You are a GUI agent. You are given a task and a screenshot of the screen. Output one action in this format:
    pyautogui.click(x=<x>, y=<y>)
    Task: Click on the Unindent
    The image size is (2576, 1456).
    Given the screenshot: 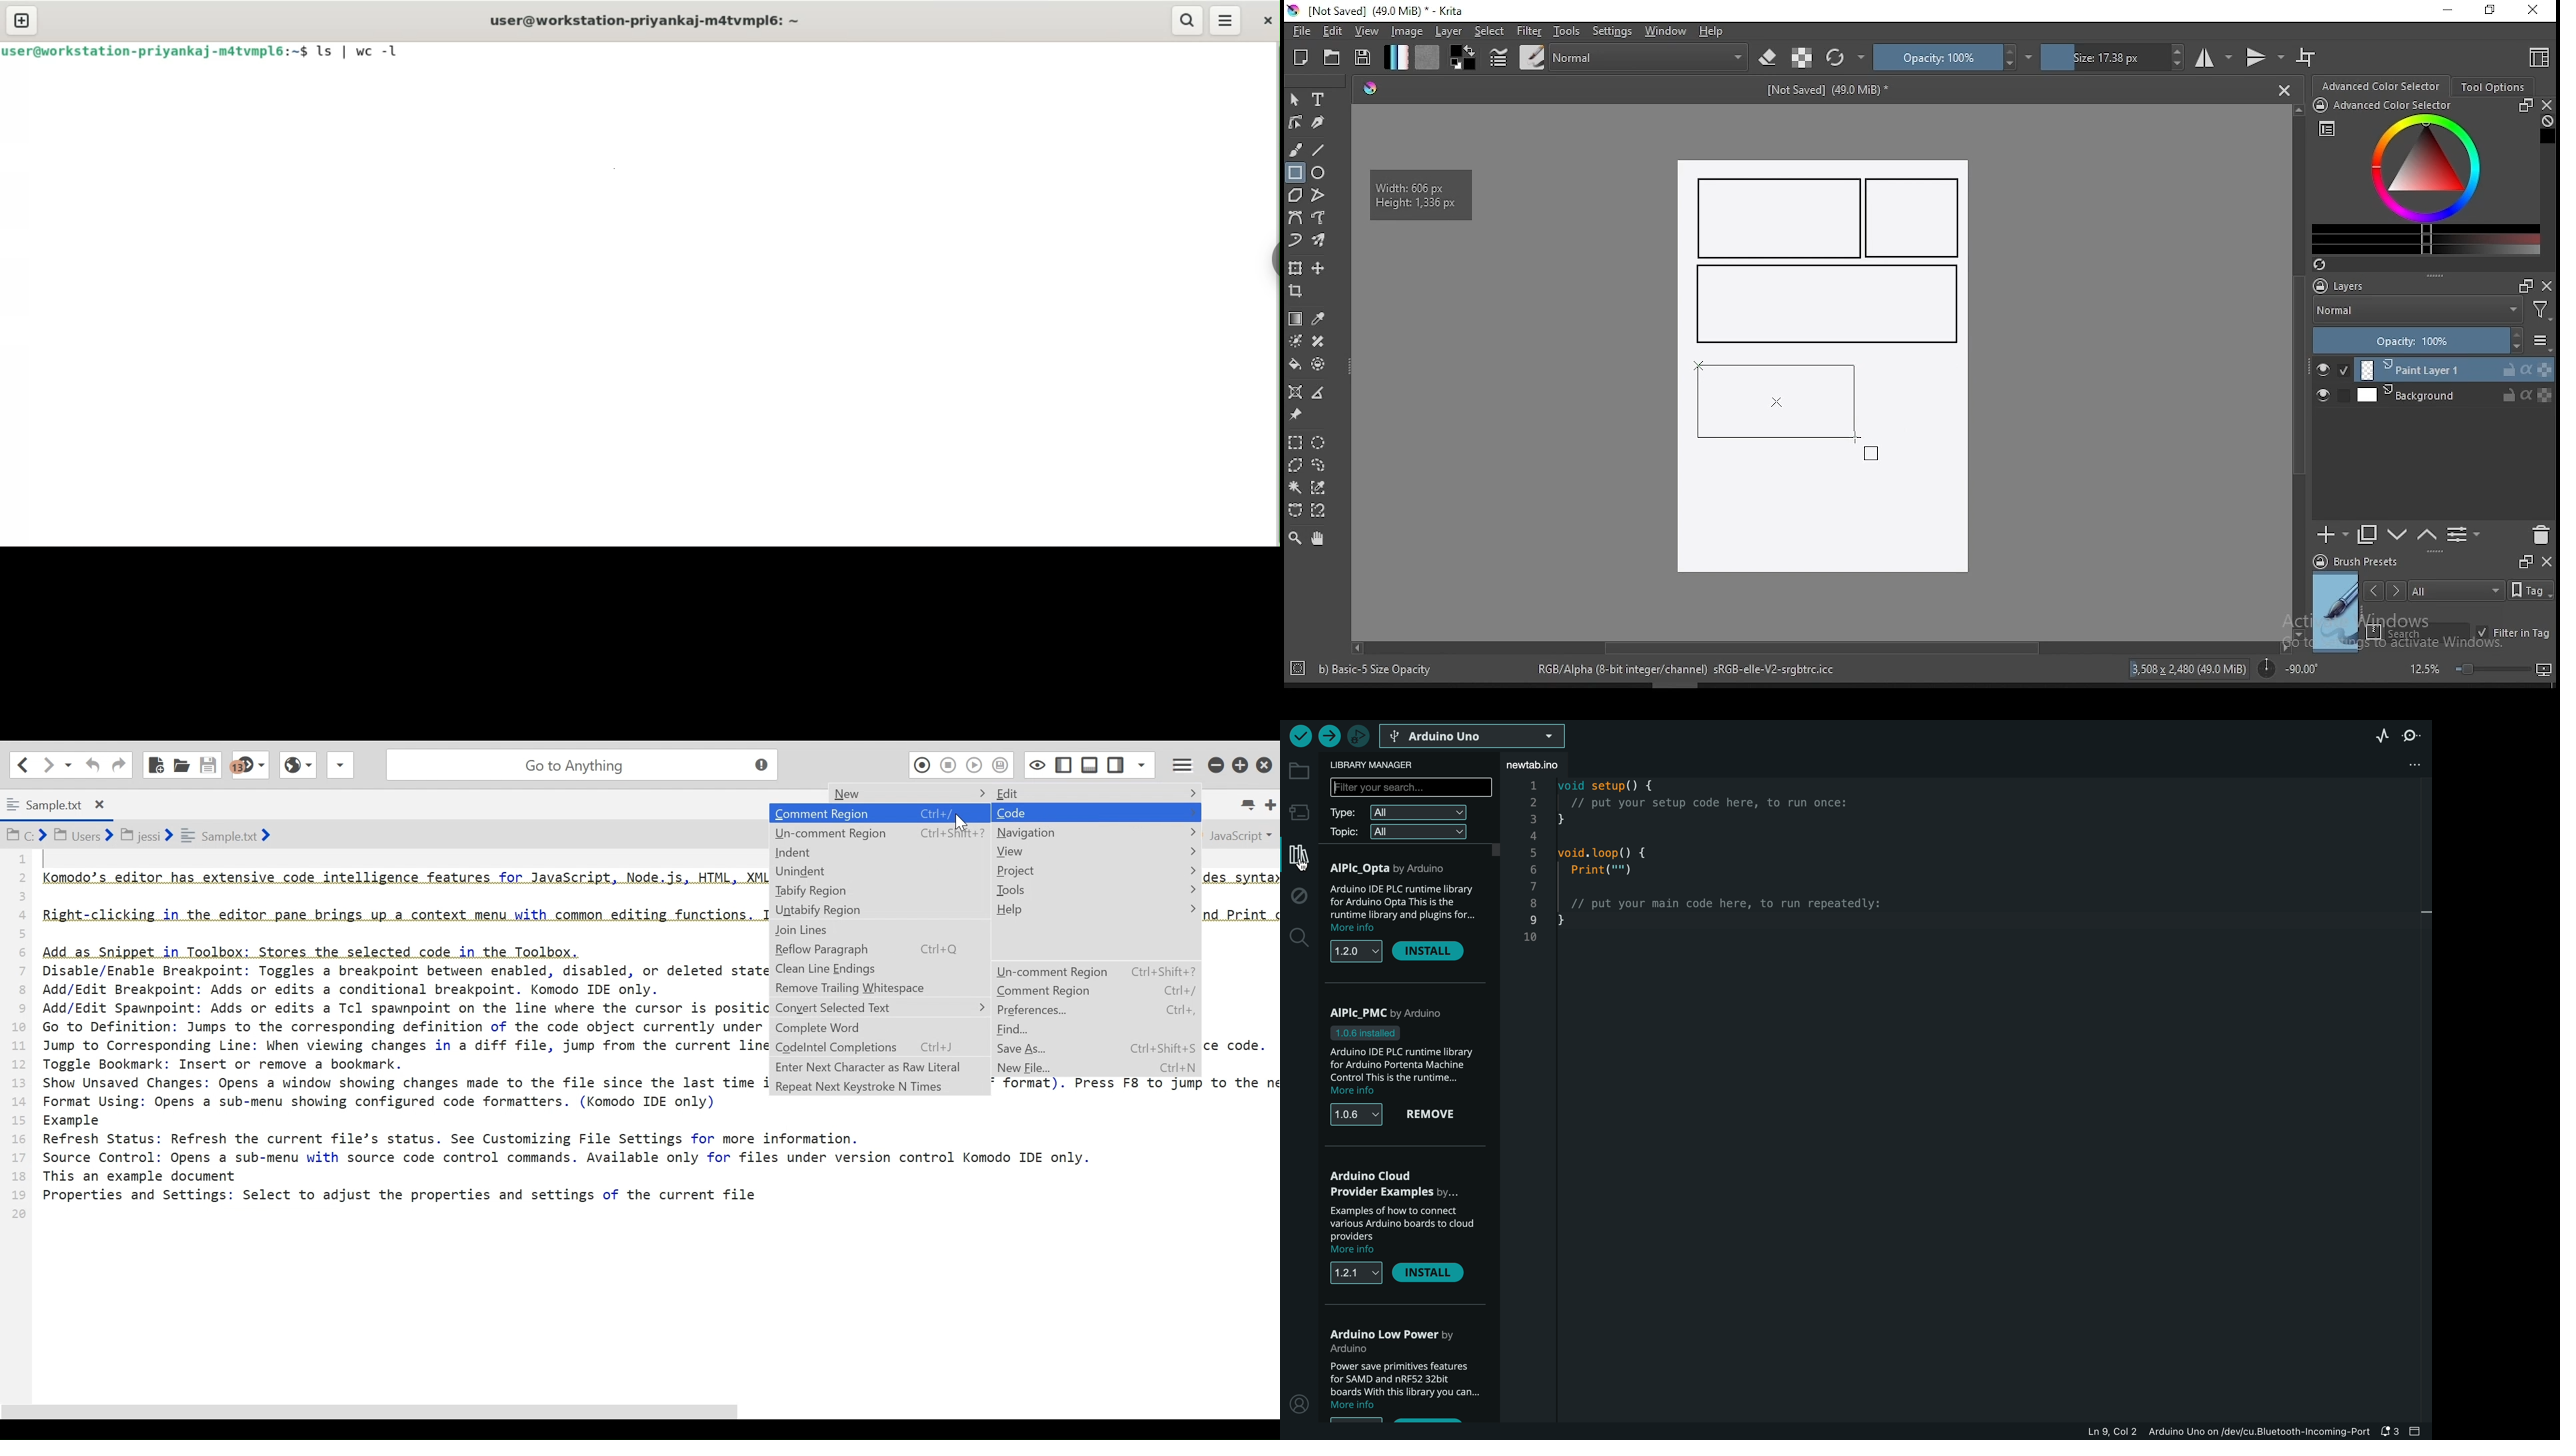 What is the action you would take?
    pyautogui.click(x=879, y=871)
    